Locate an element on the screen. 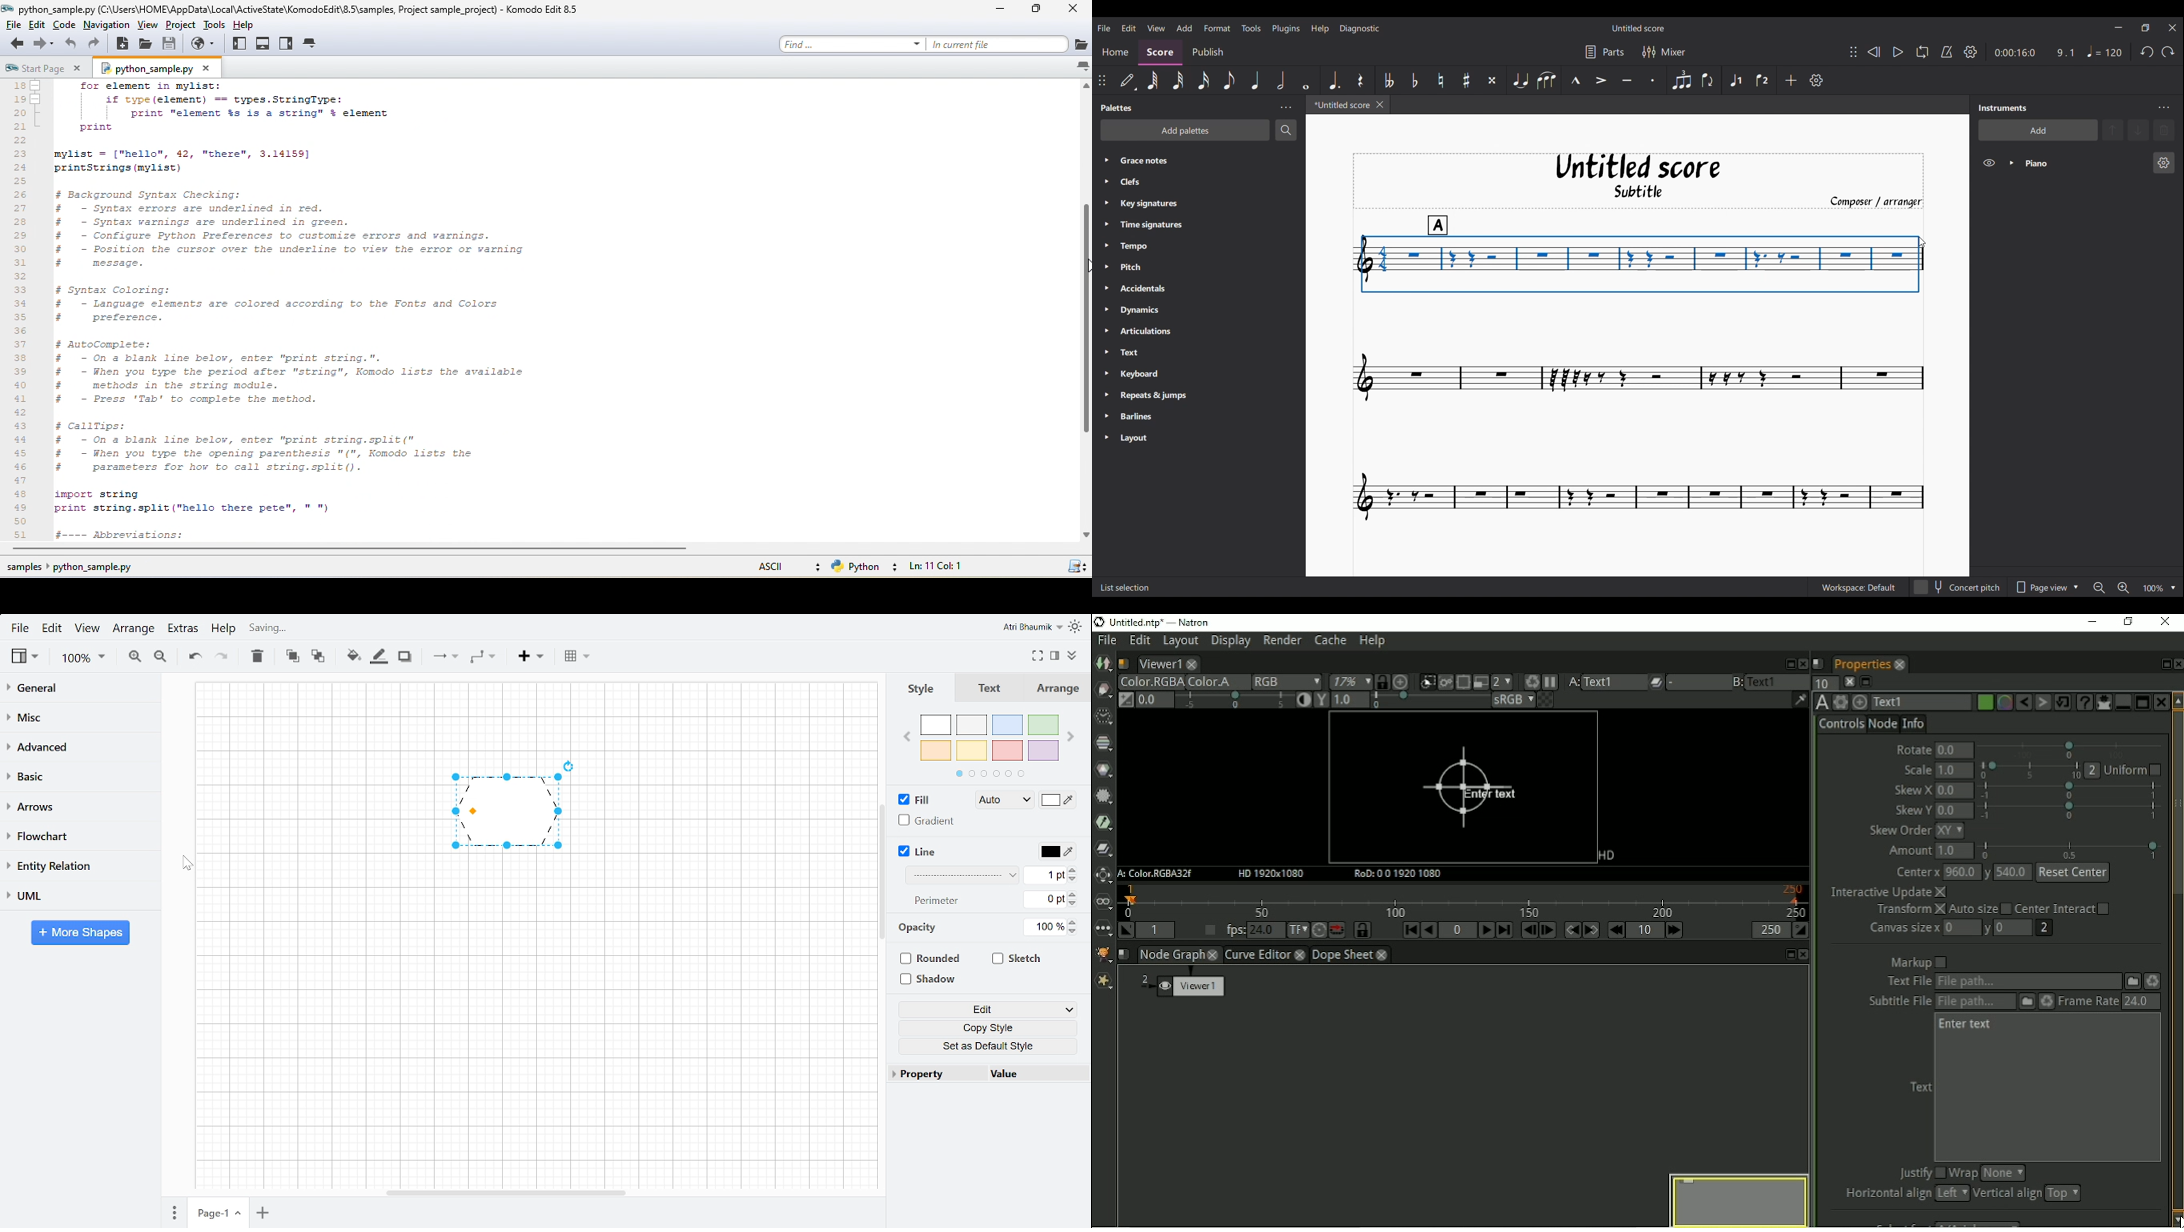  Arrange is located at coordinates (1056, 689).